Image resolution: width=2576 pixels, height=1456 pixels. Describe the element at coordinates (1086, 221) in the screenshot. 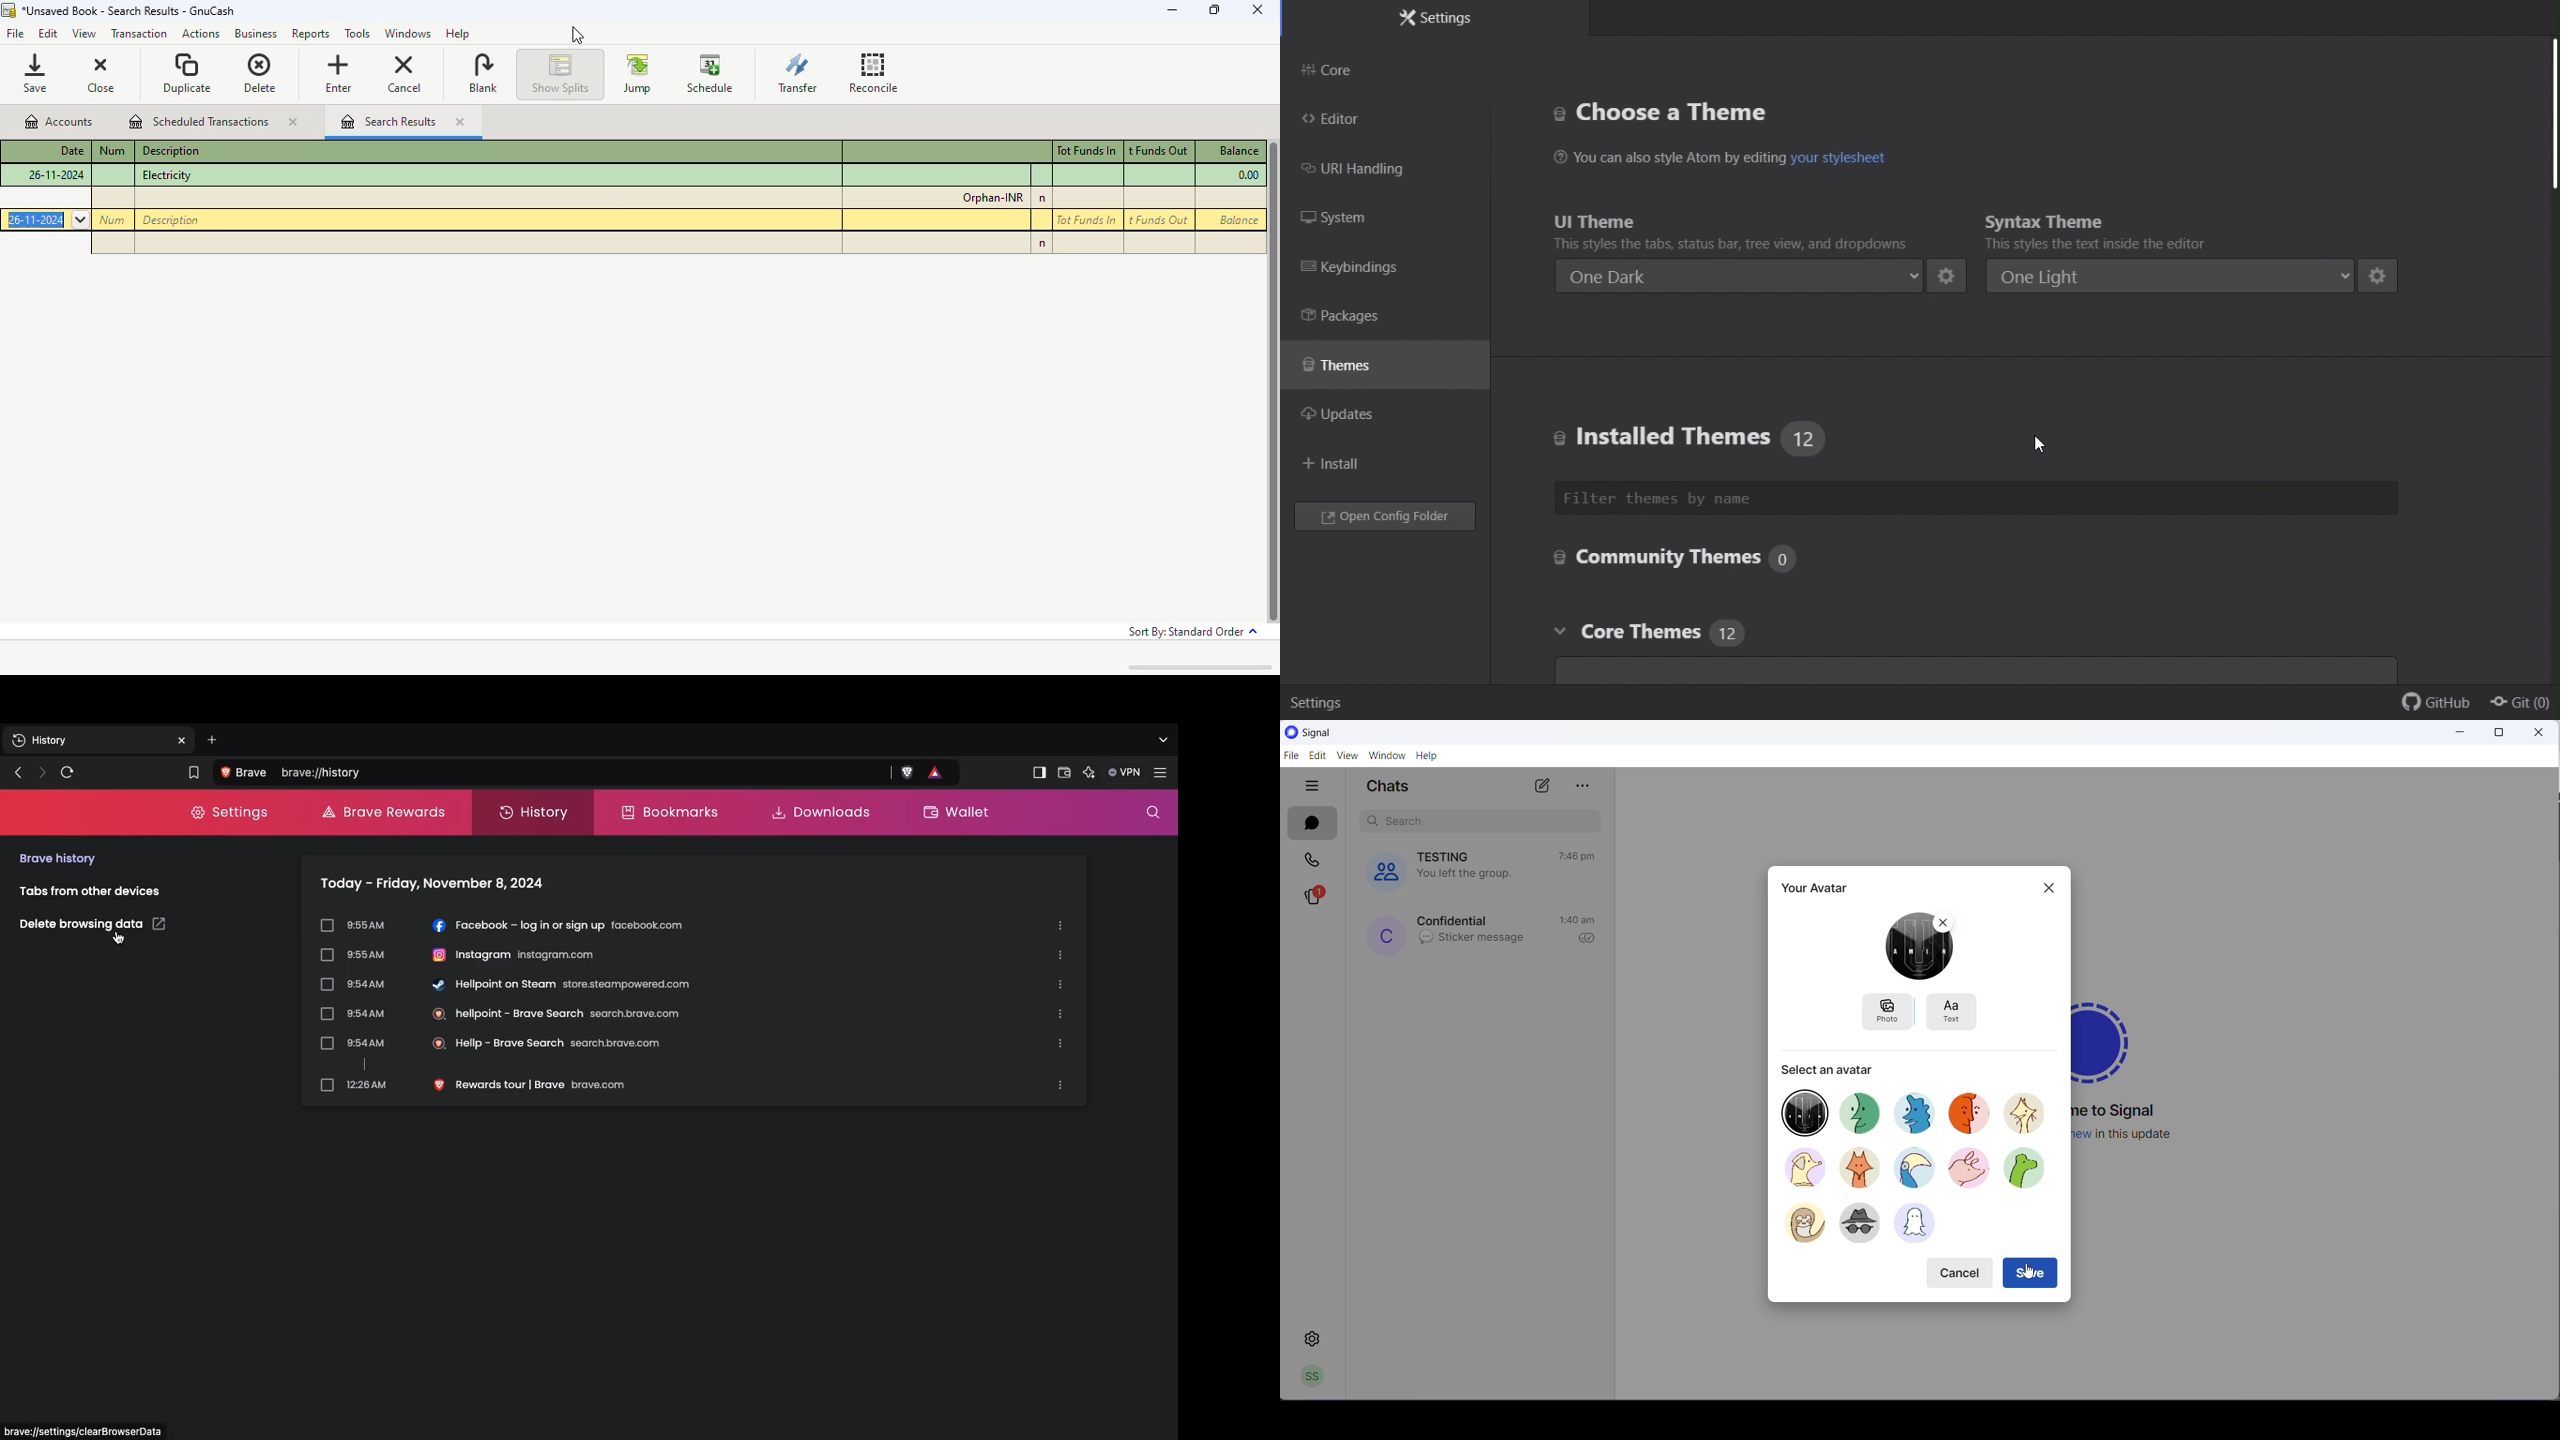

I see `tot funds in` at that location.